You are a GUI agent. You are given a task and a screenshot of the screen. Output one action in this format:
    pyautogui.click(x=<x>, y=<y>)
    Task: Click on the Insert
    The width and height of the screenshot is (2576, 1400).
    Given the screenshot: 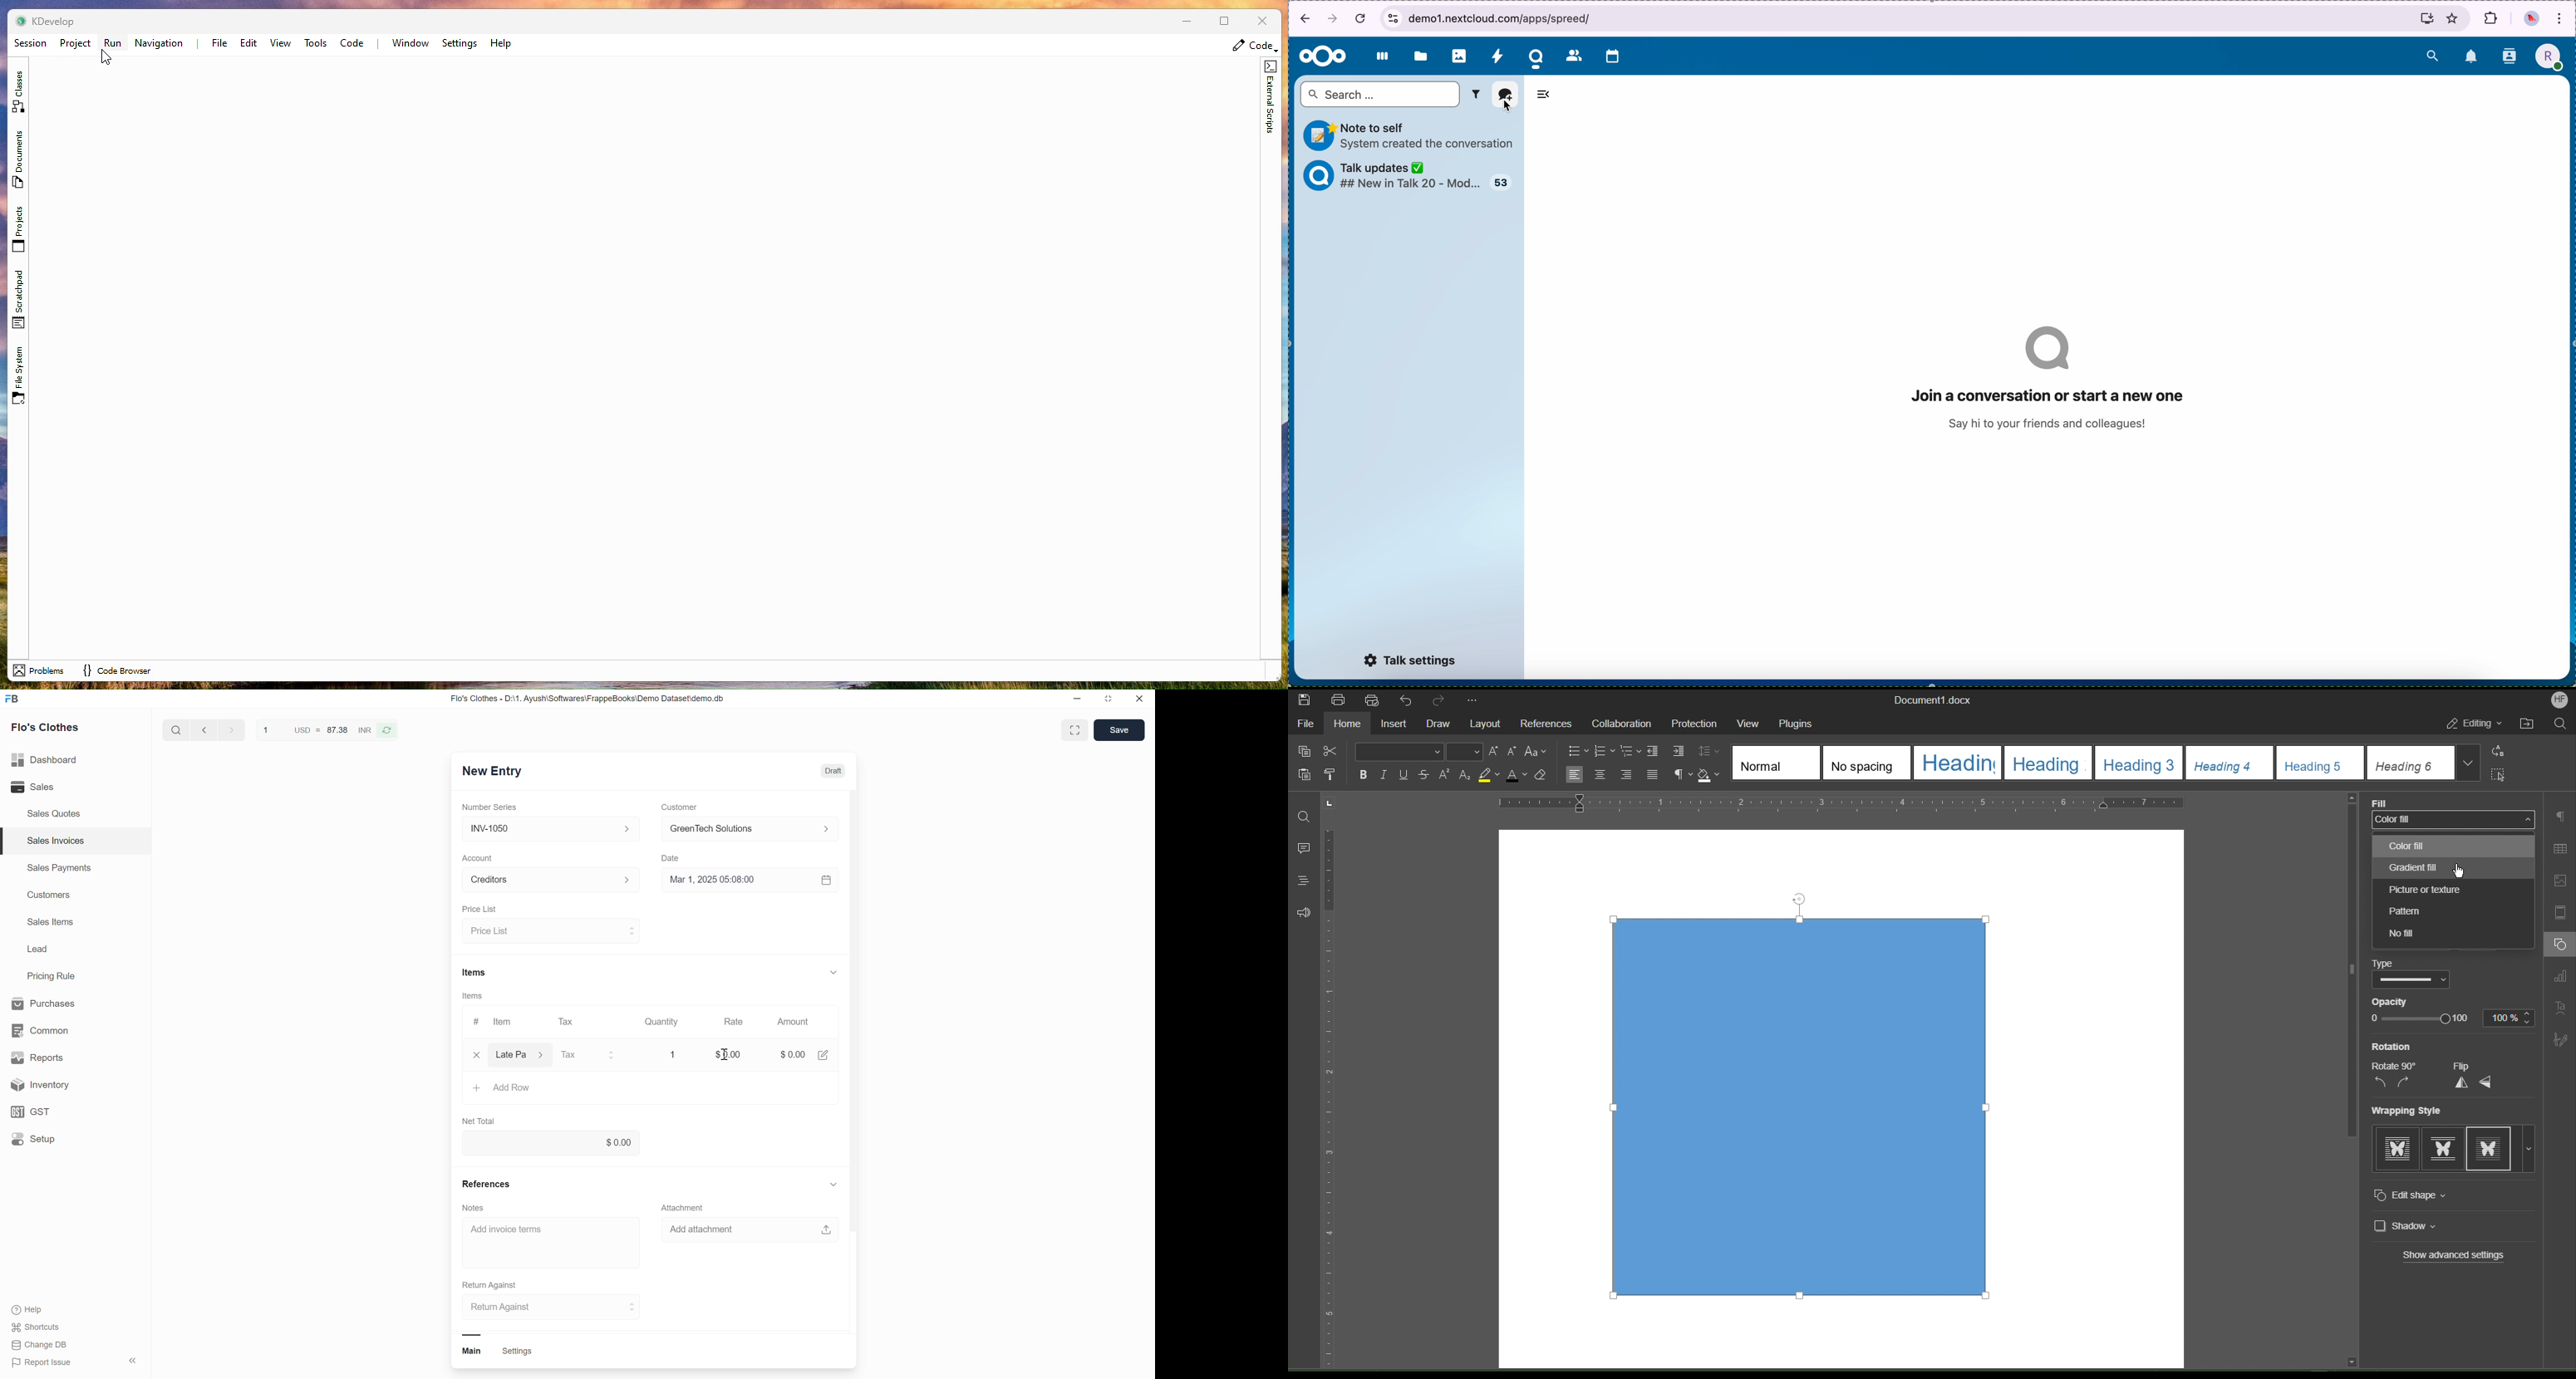 What is the action you would take?
    pyautogui.click(x=1393, y=723)
    